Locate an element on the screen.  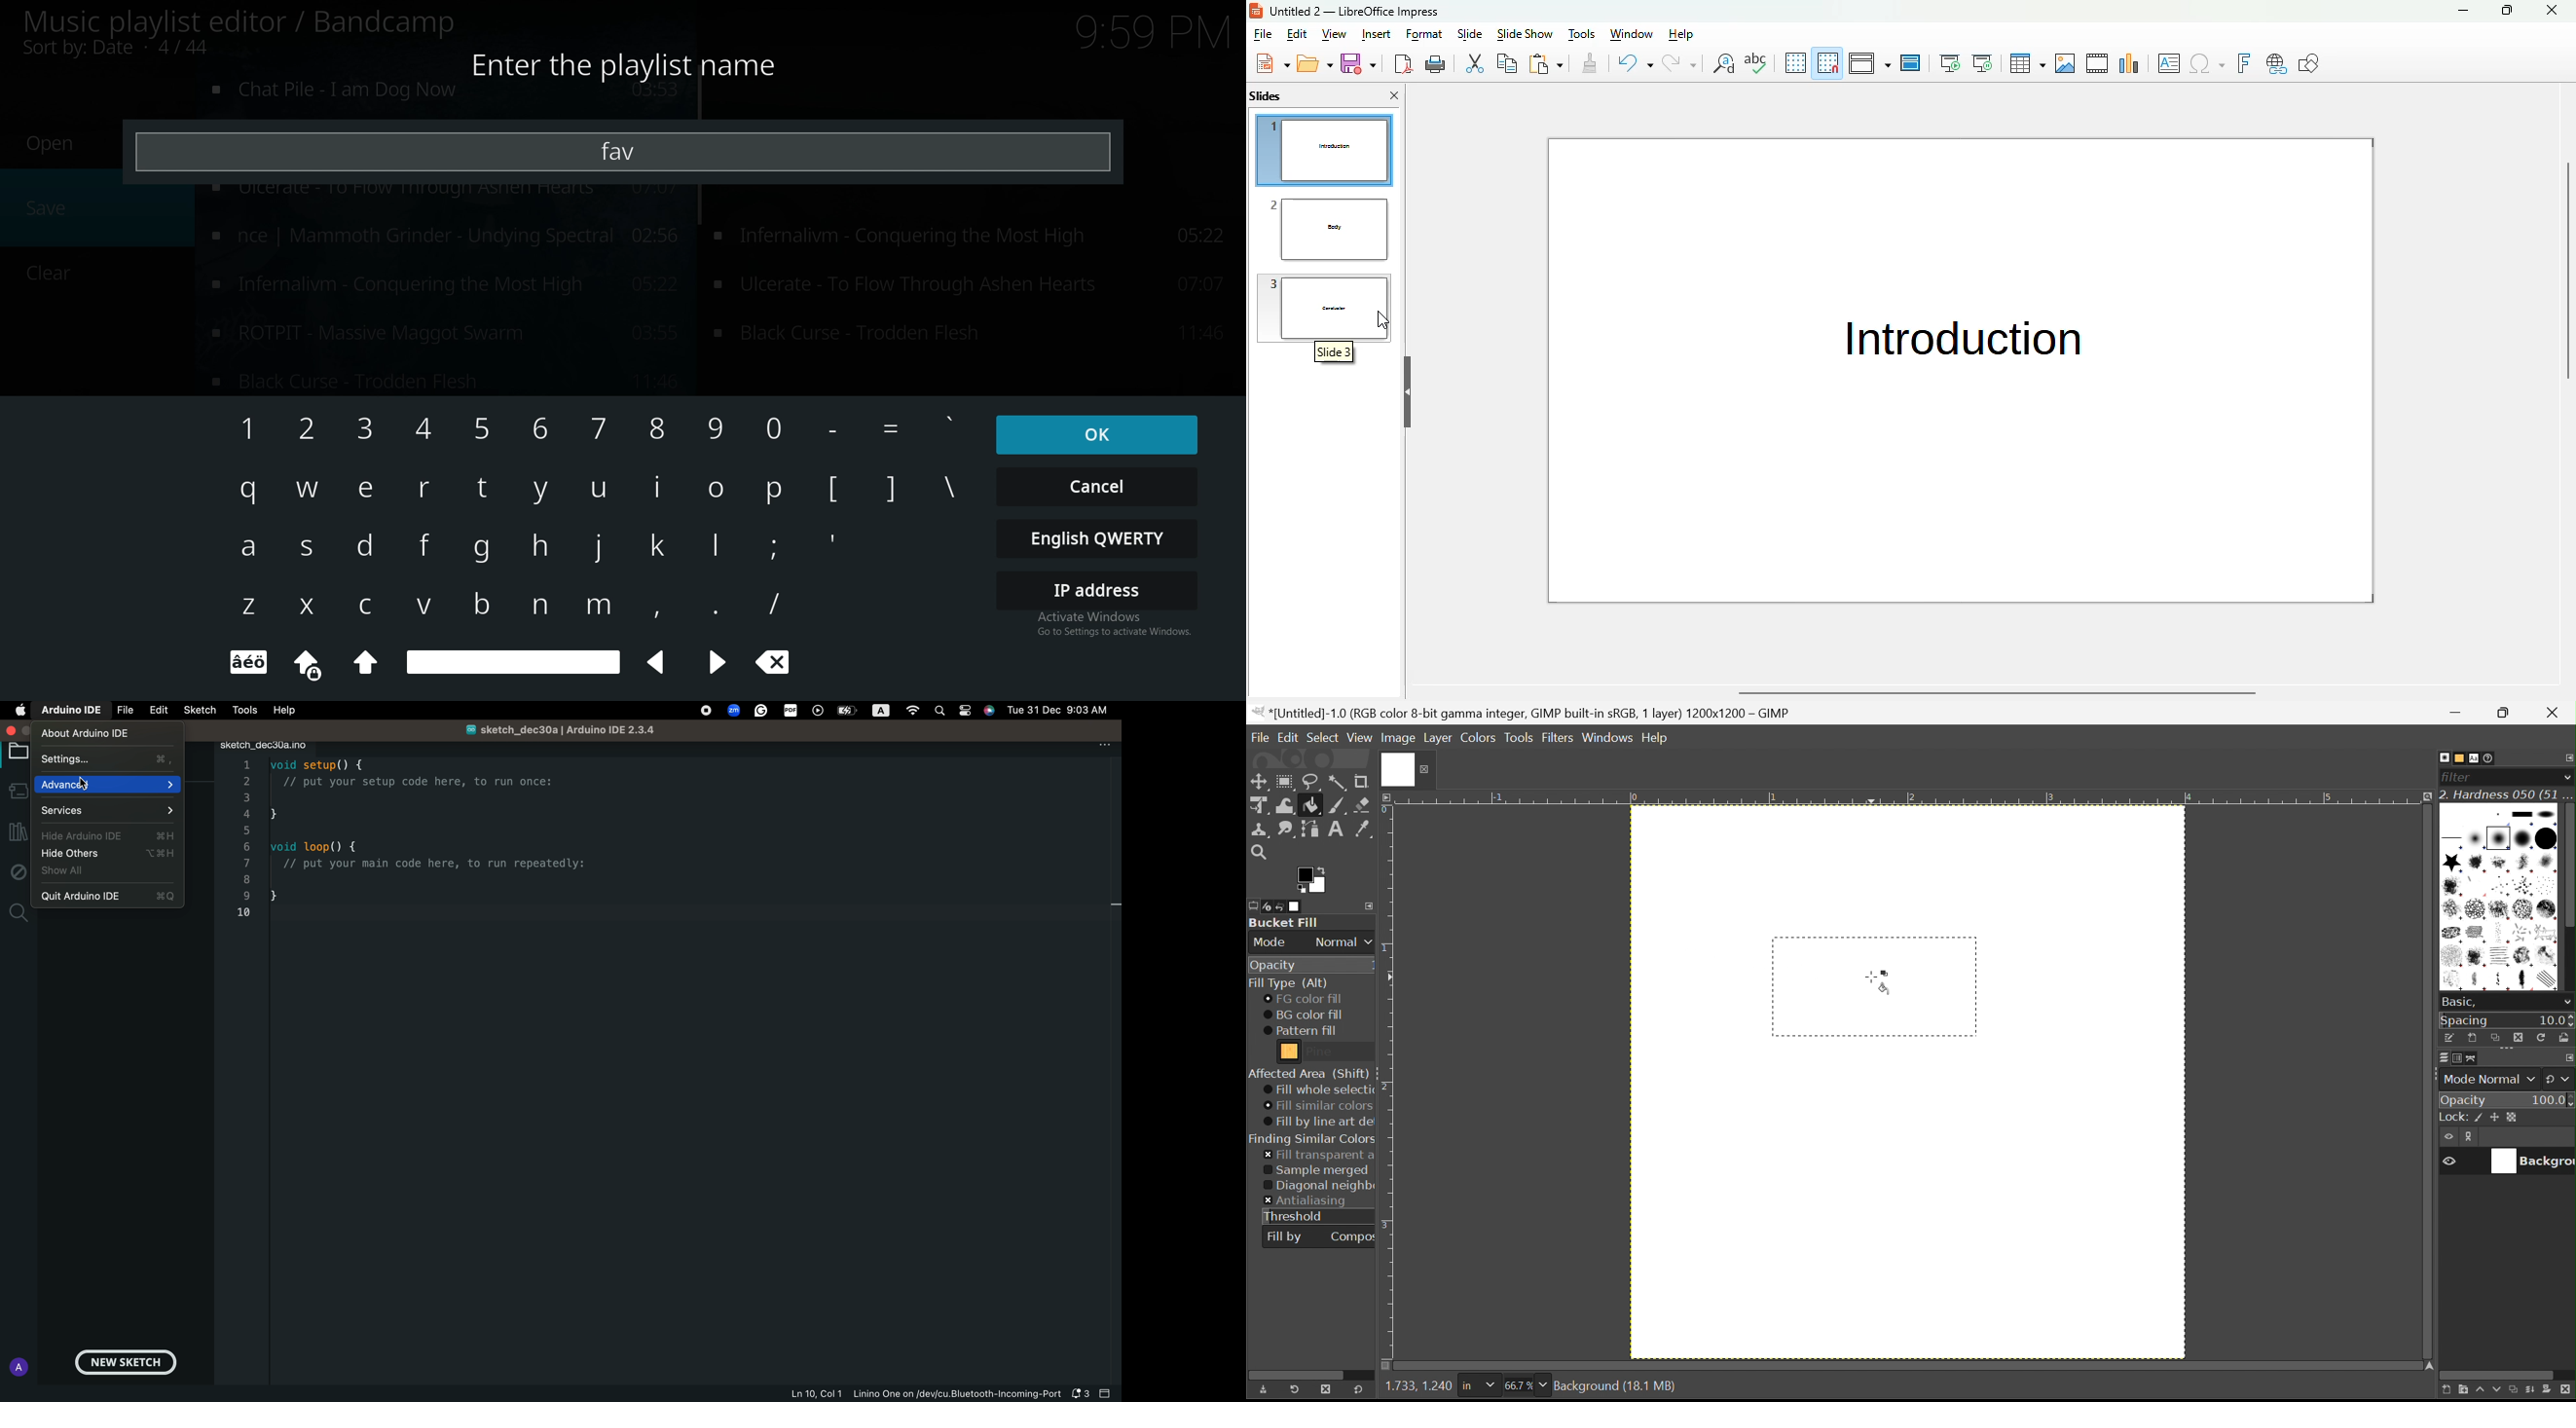
Capslock is located at coordinates (367, 665).